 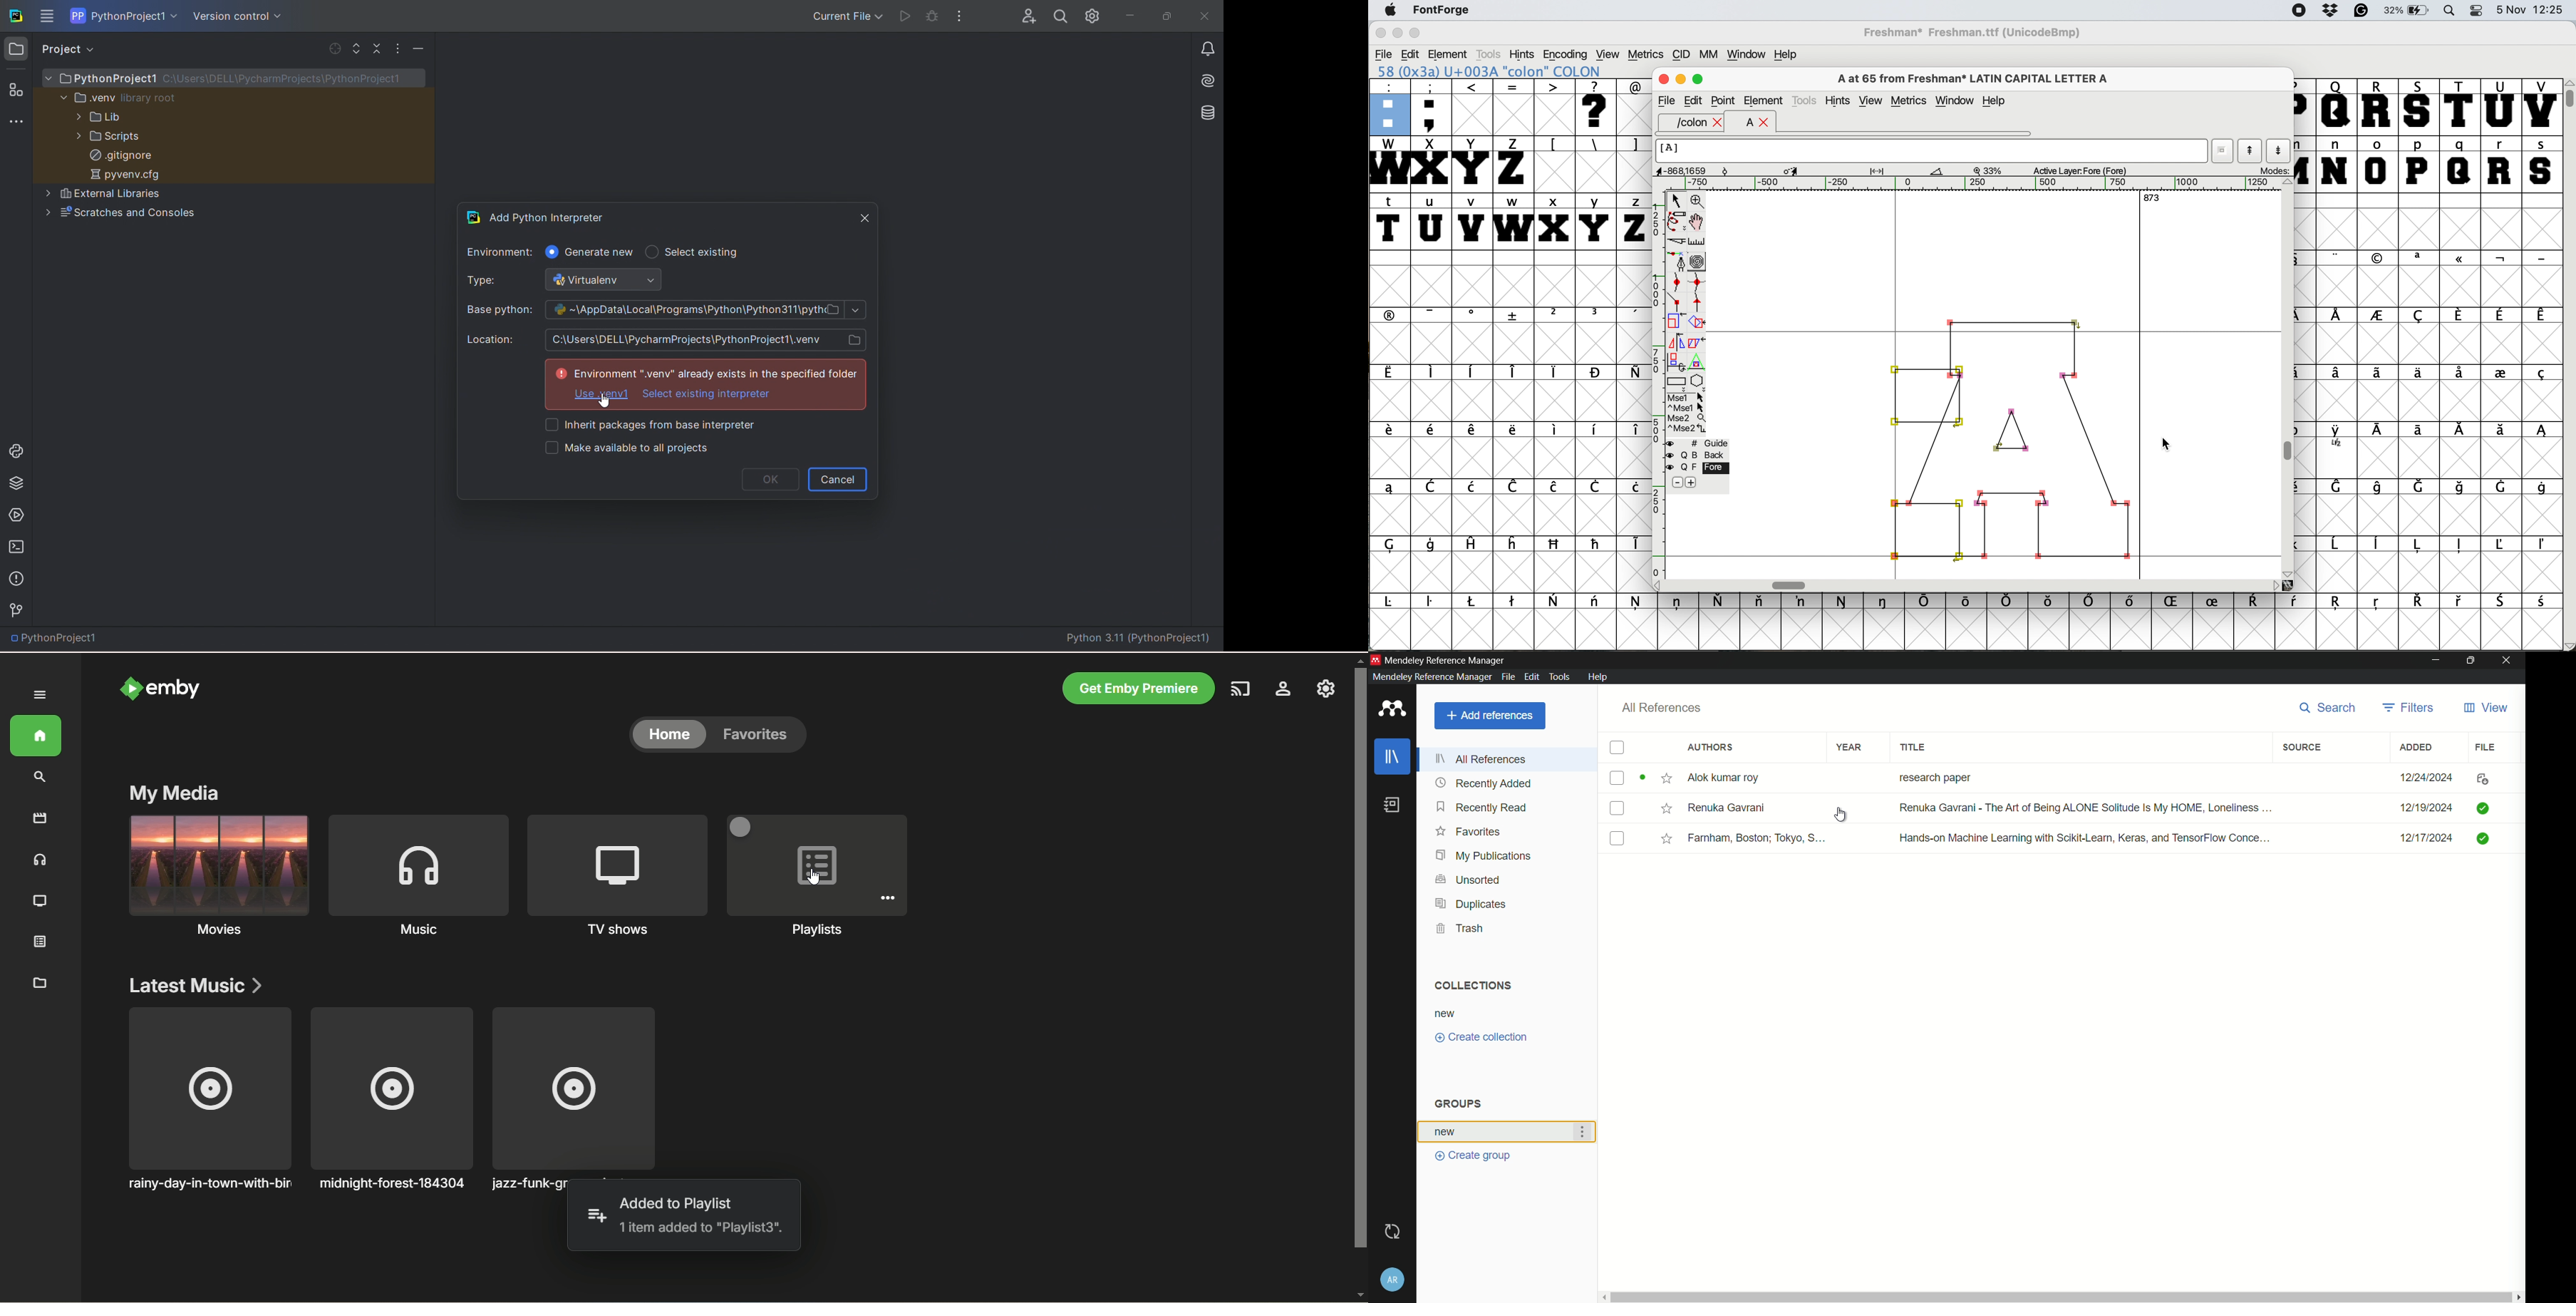 I want to click on symbol, so click(x=2459, y=315).